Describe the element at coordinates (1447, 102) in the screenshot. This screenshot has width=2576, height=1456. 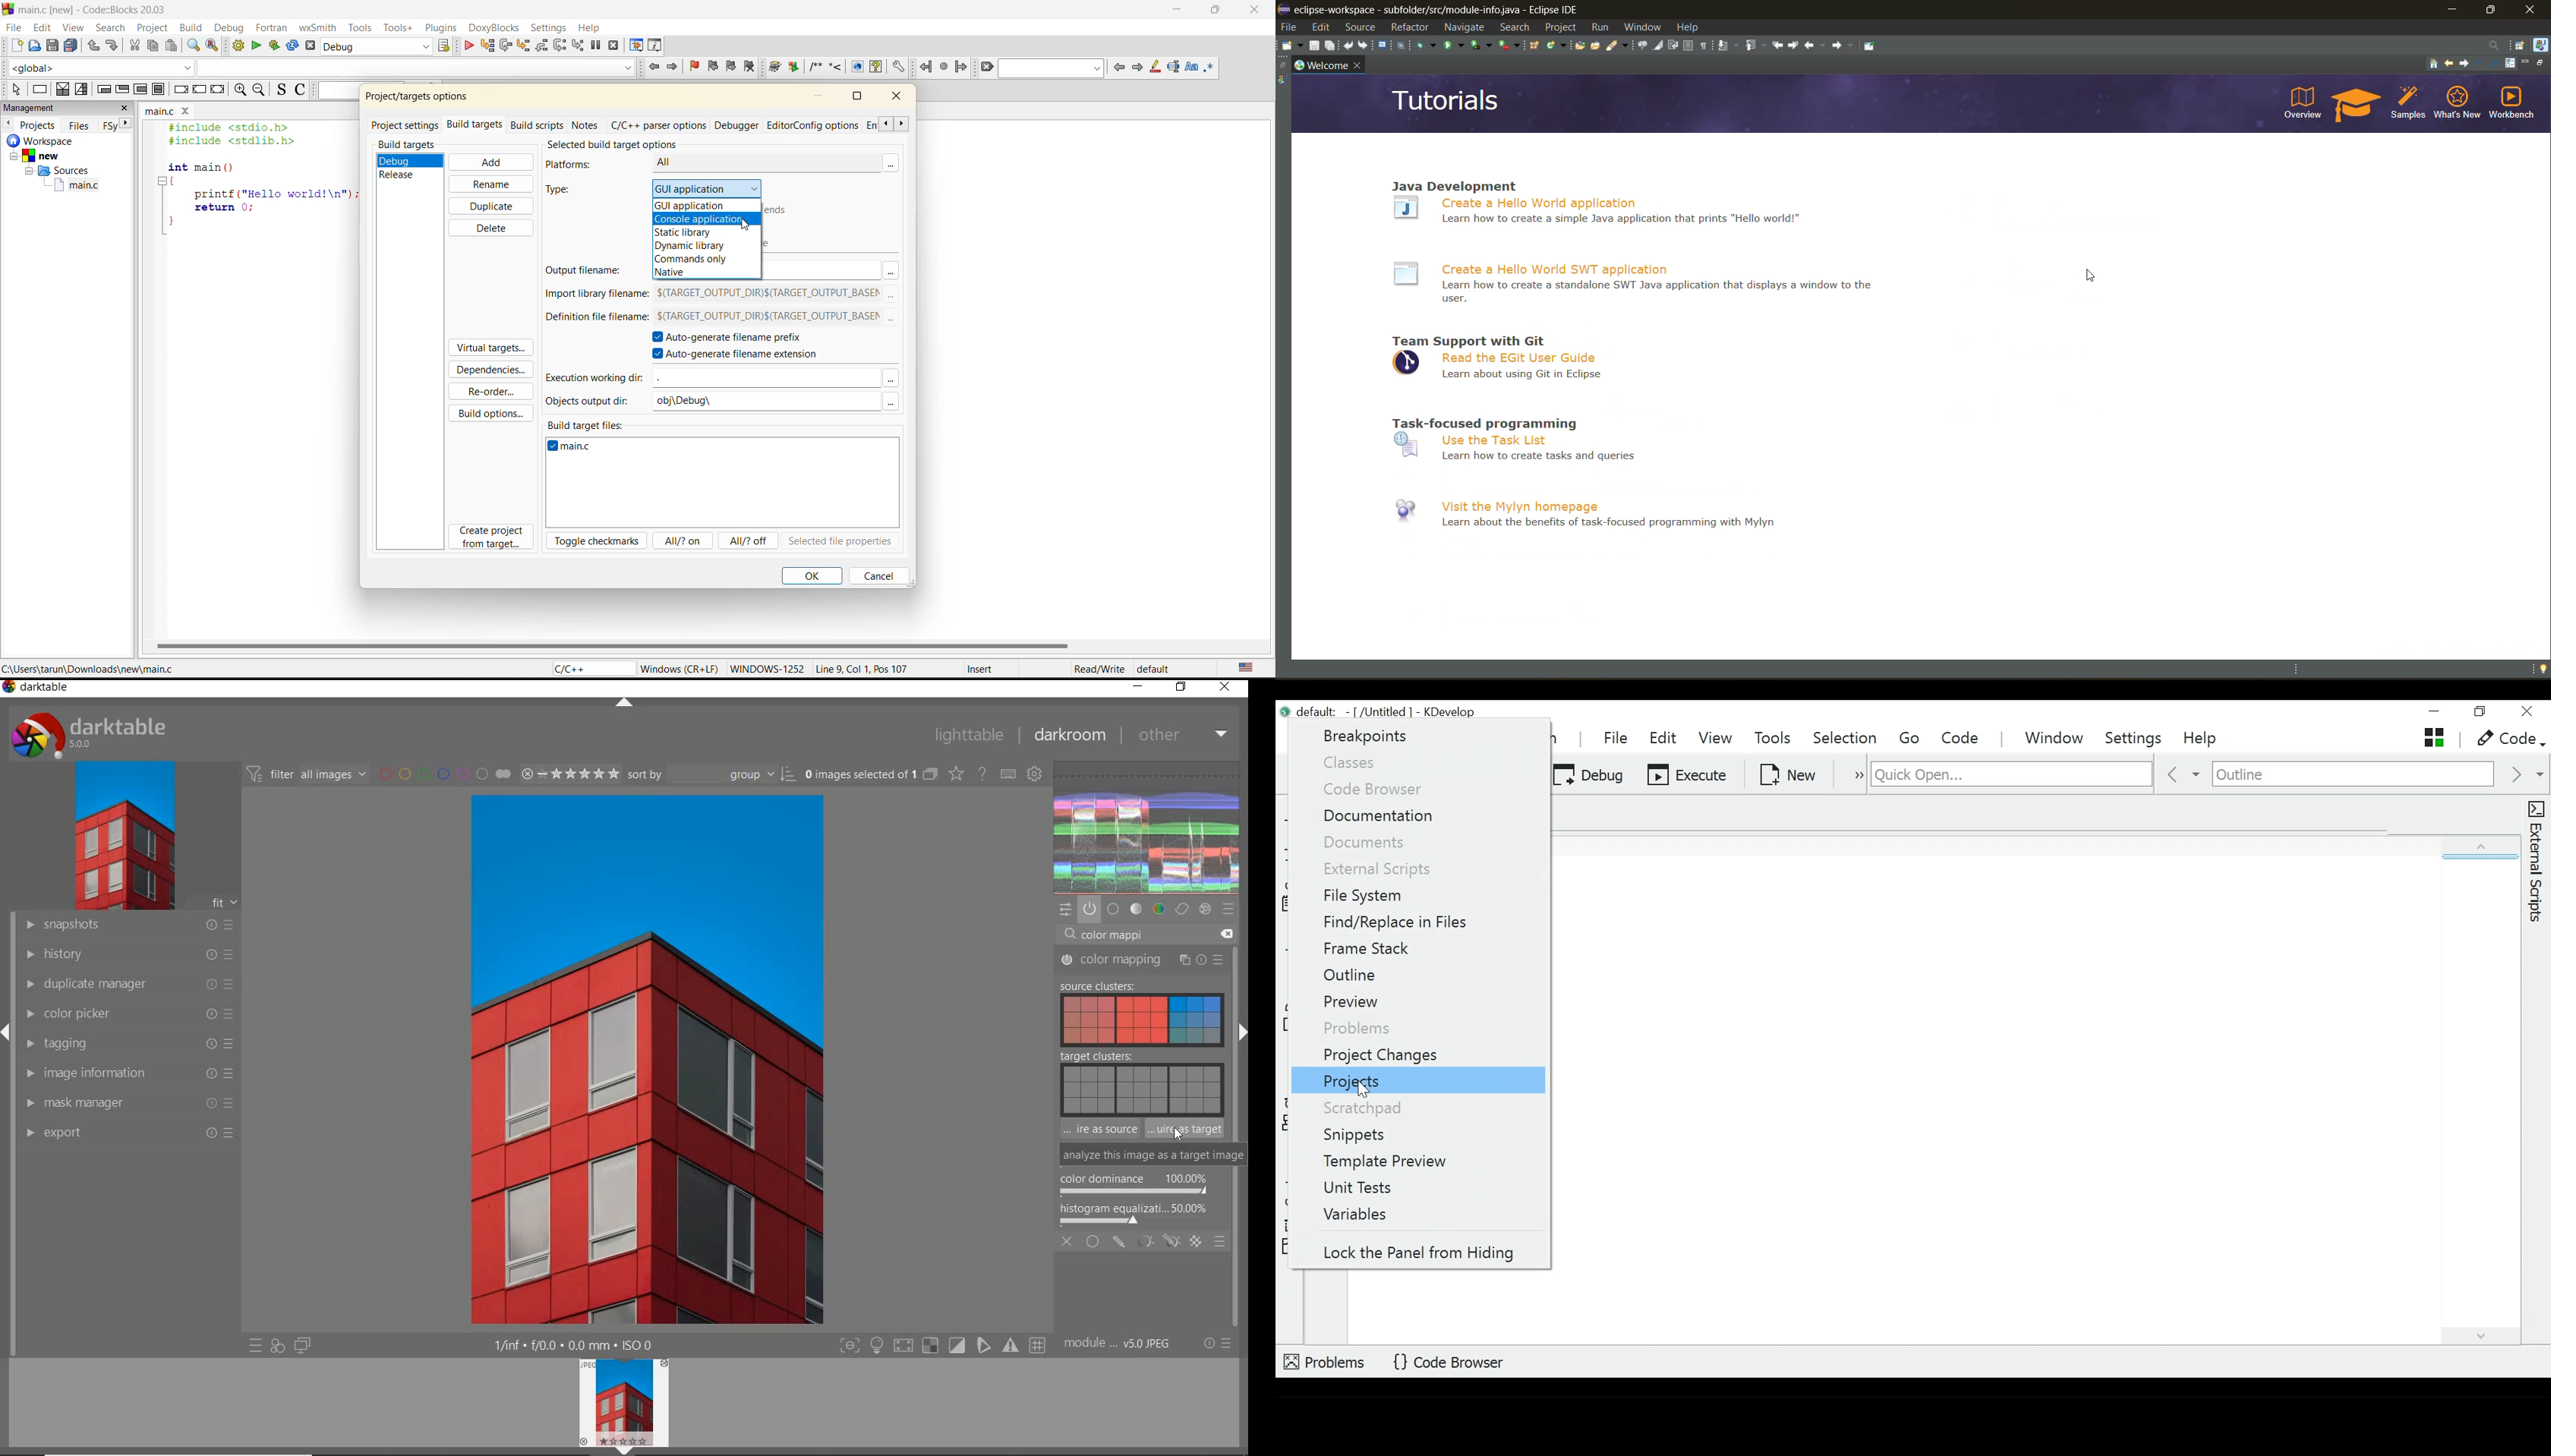
I see `tutorials` at that location.